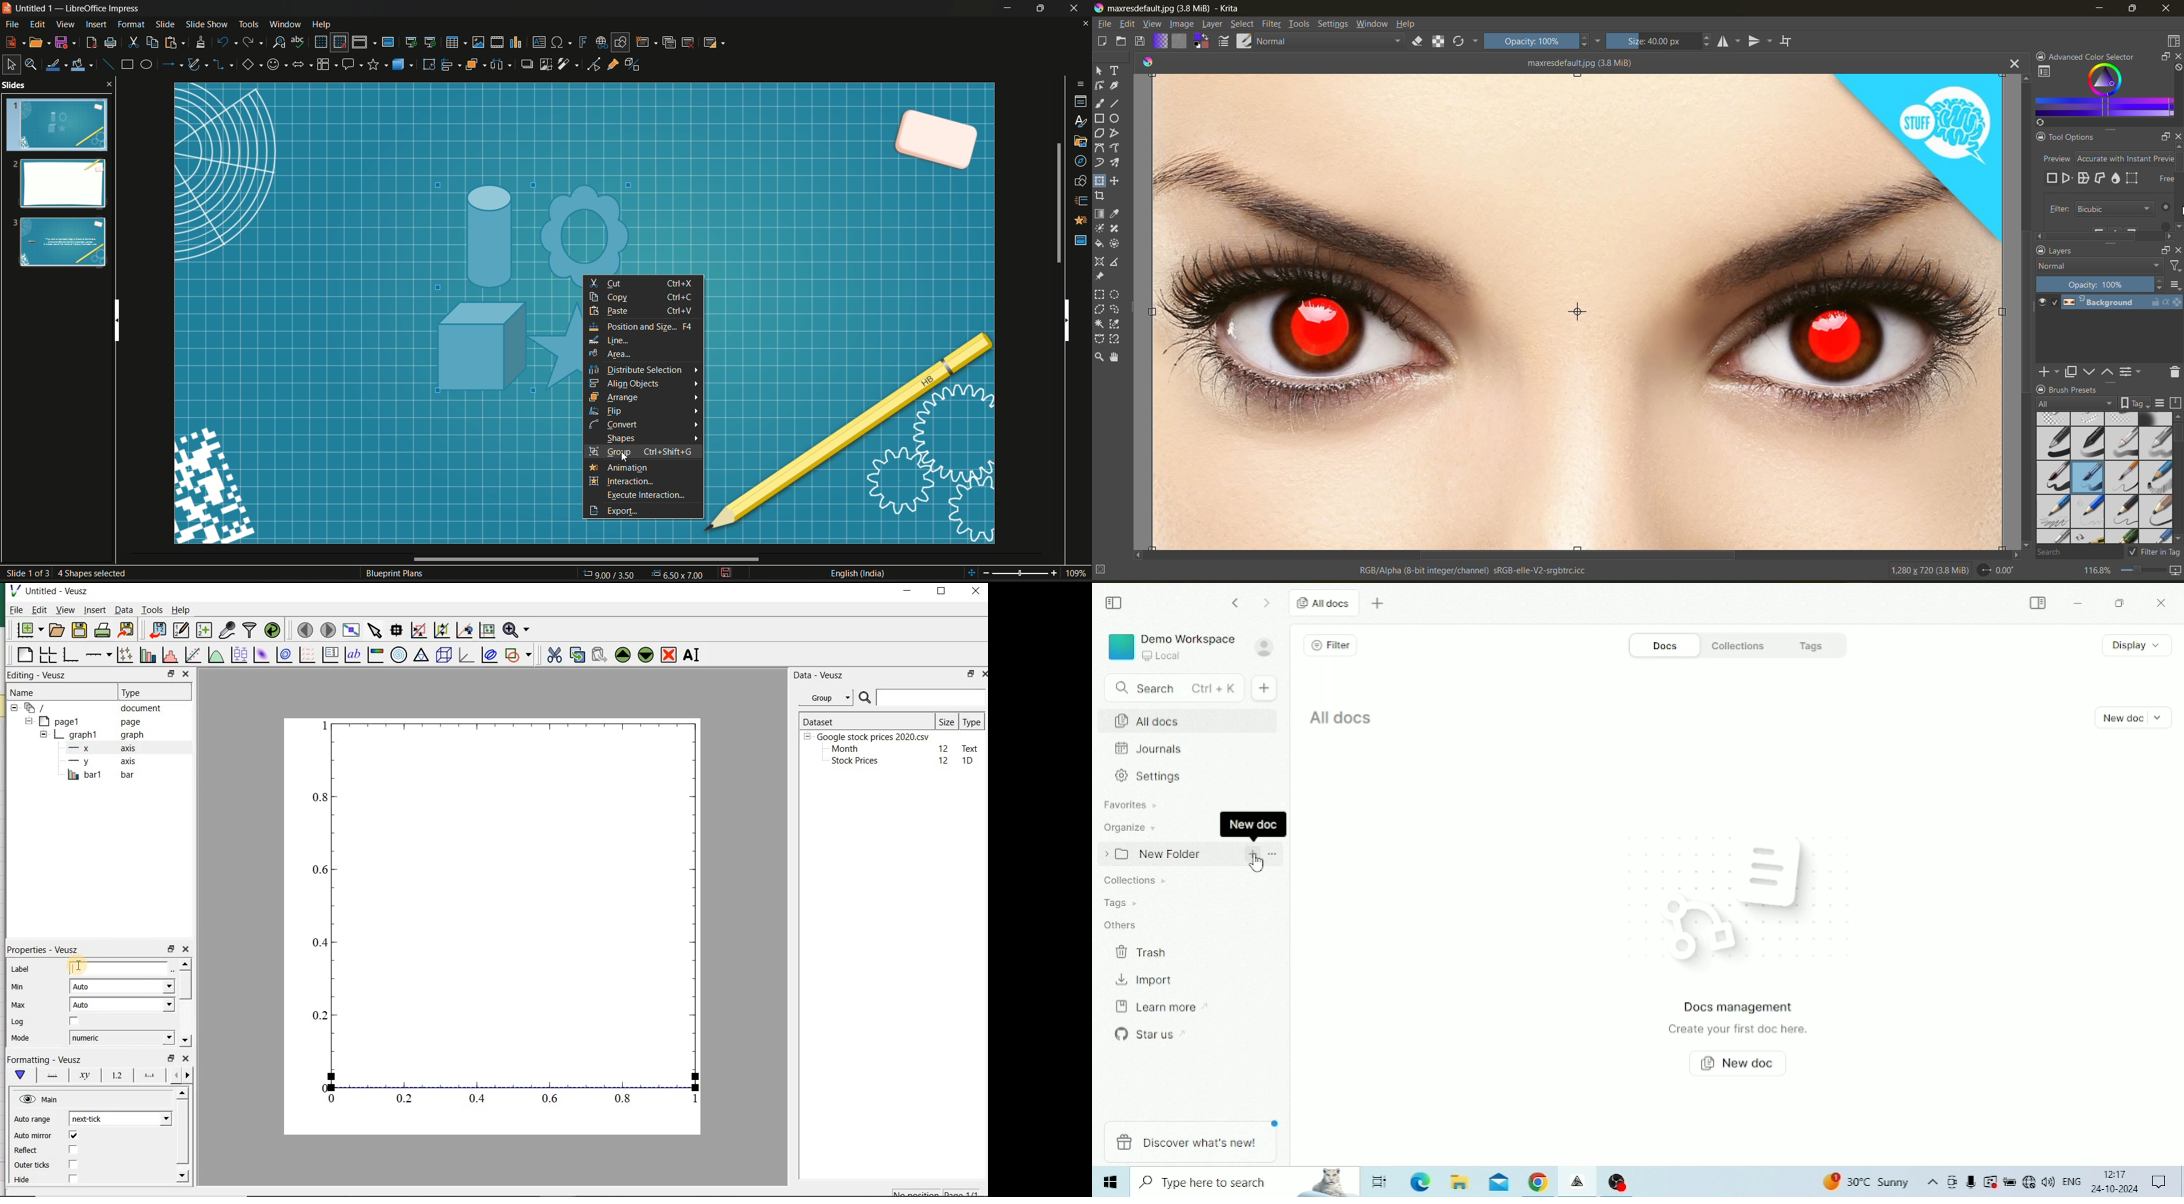  I want to click on connect, so click(617, 425).